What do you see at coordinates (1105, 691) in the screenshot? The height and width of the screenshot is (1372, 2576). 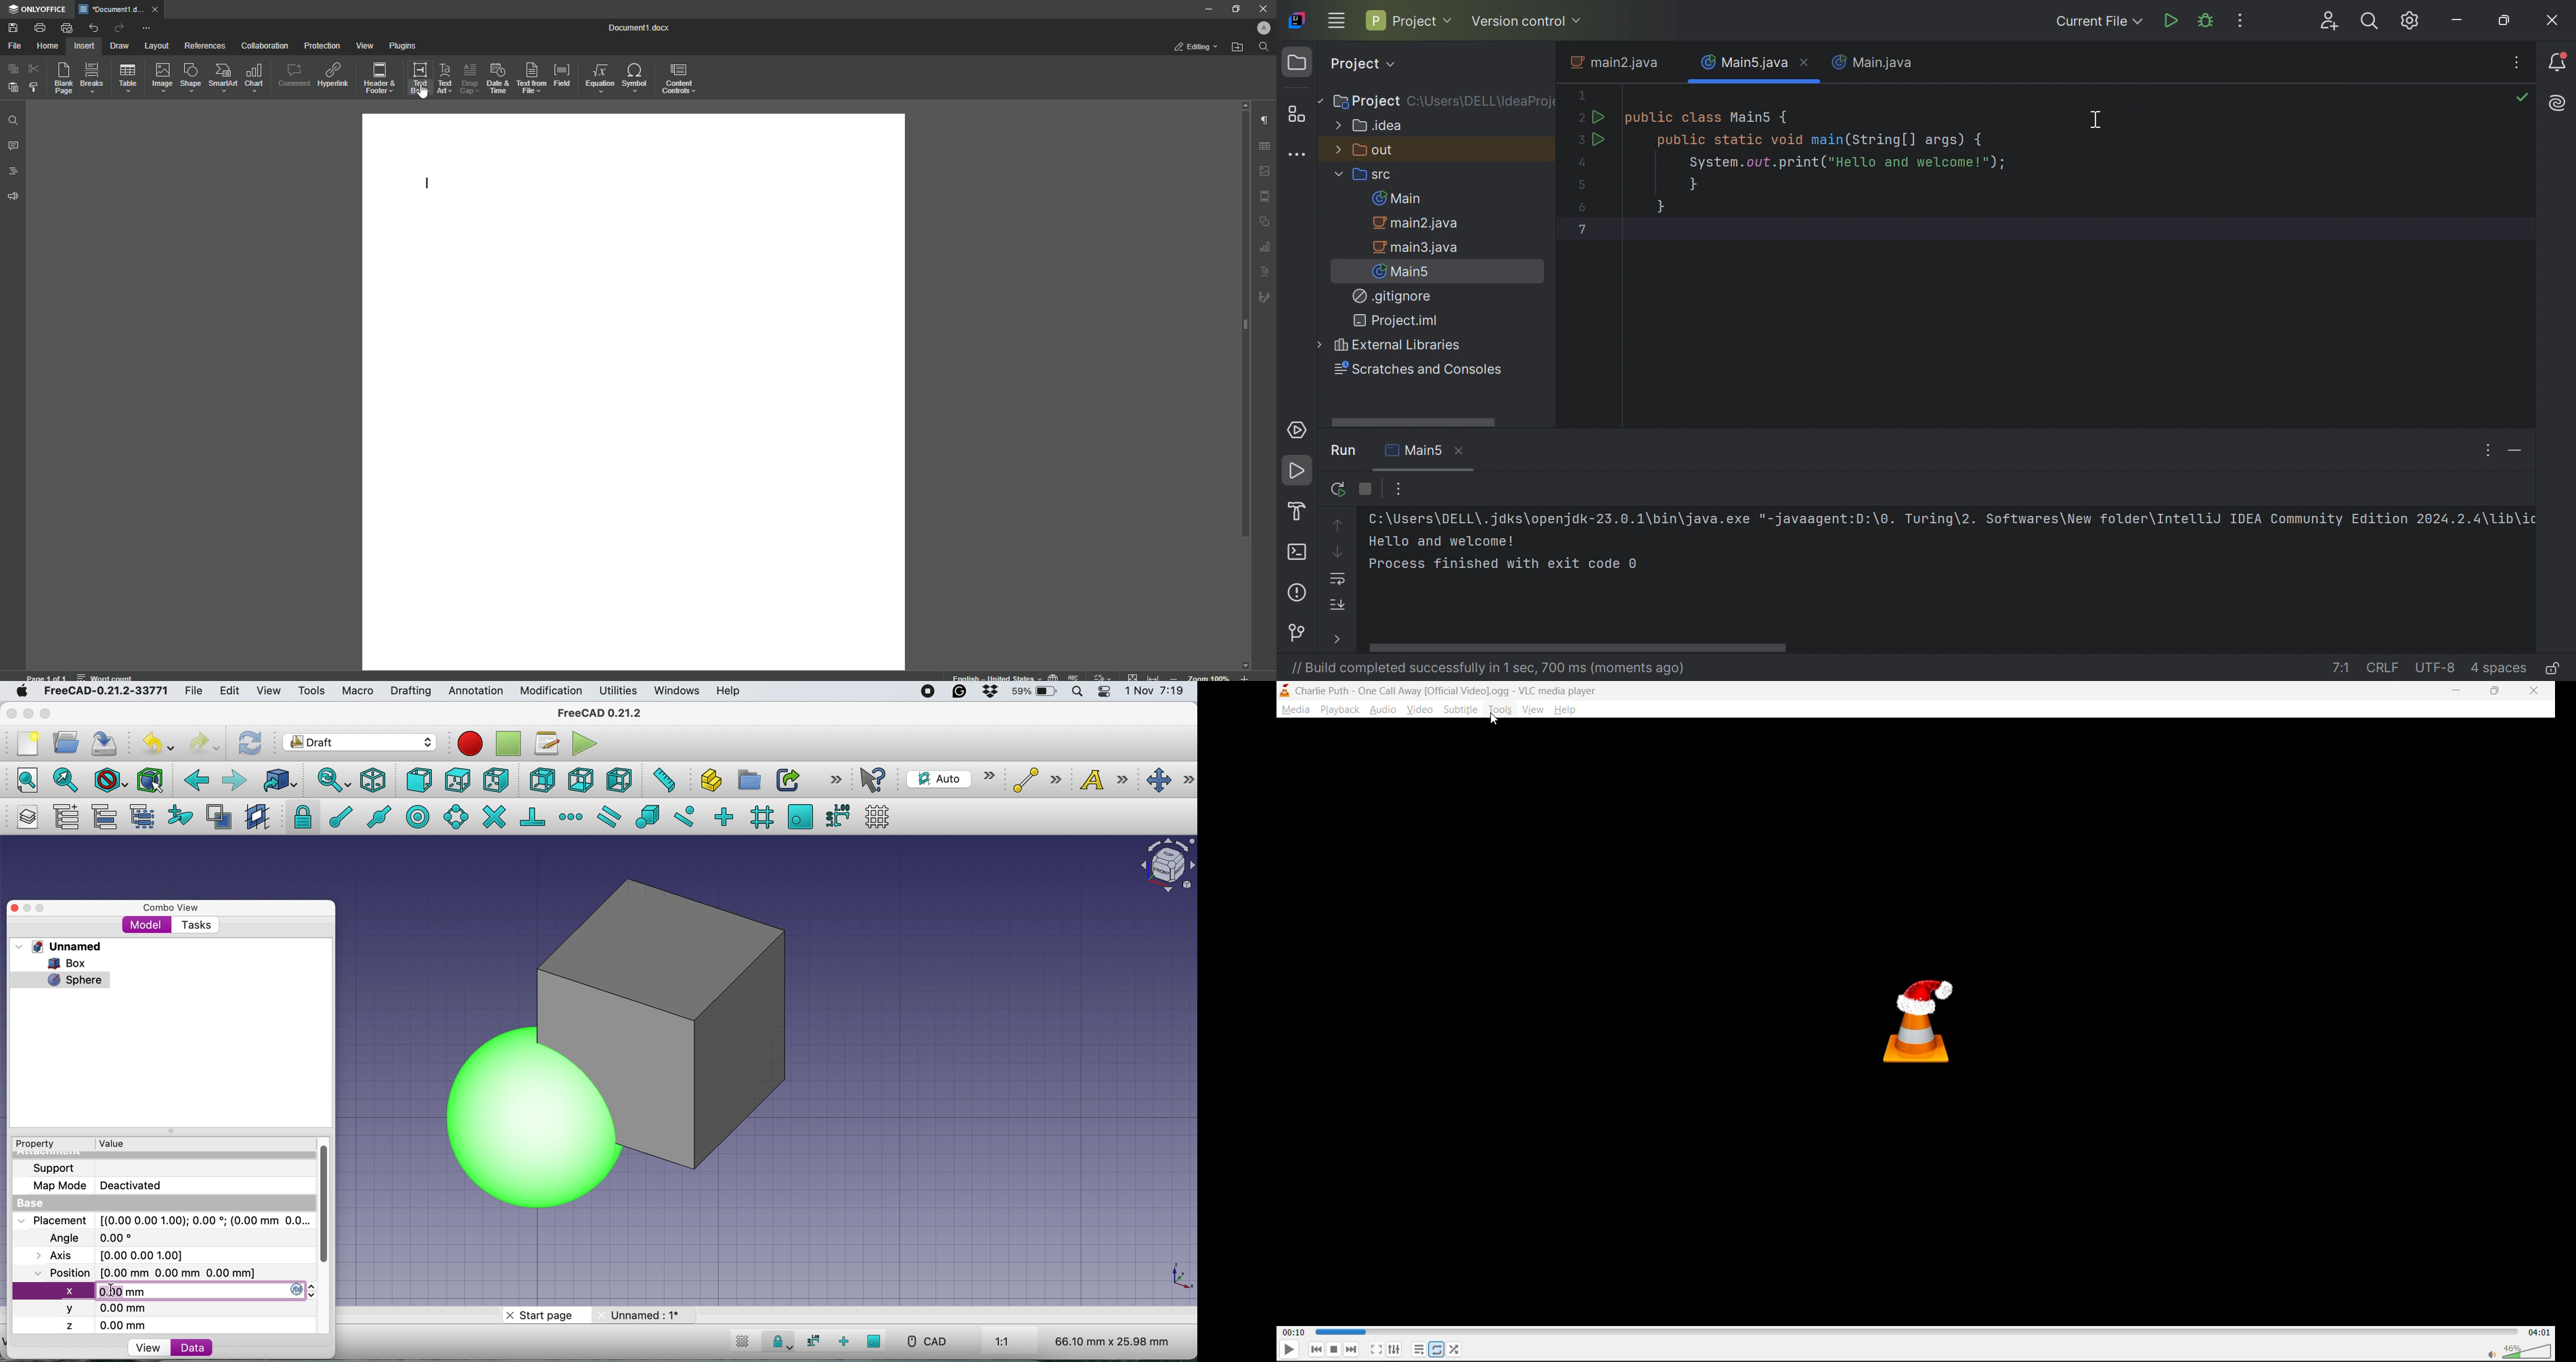 I see `control center` at bounding box center [1105, 691].